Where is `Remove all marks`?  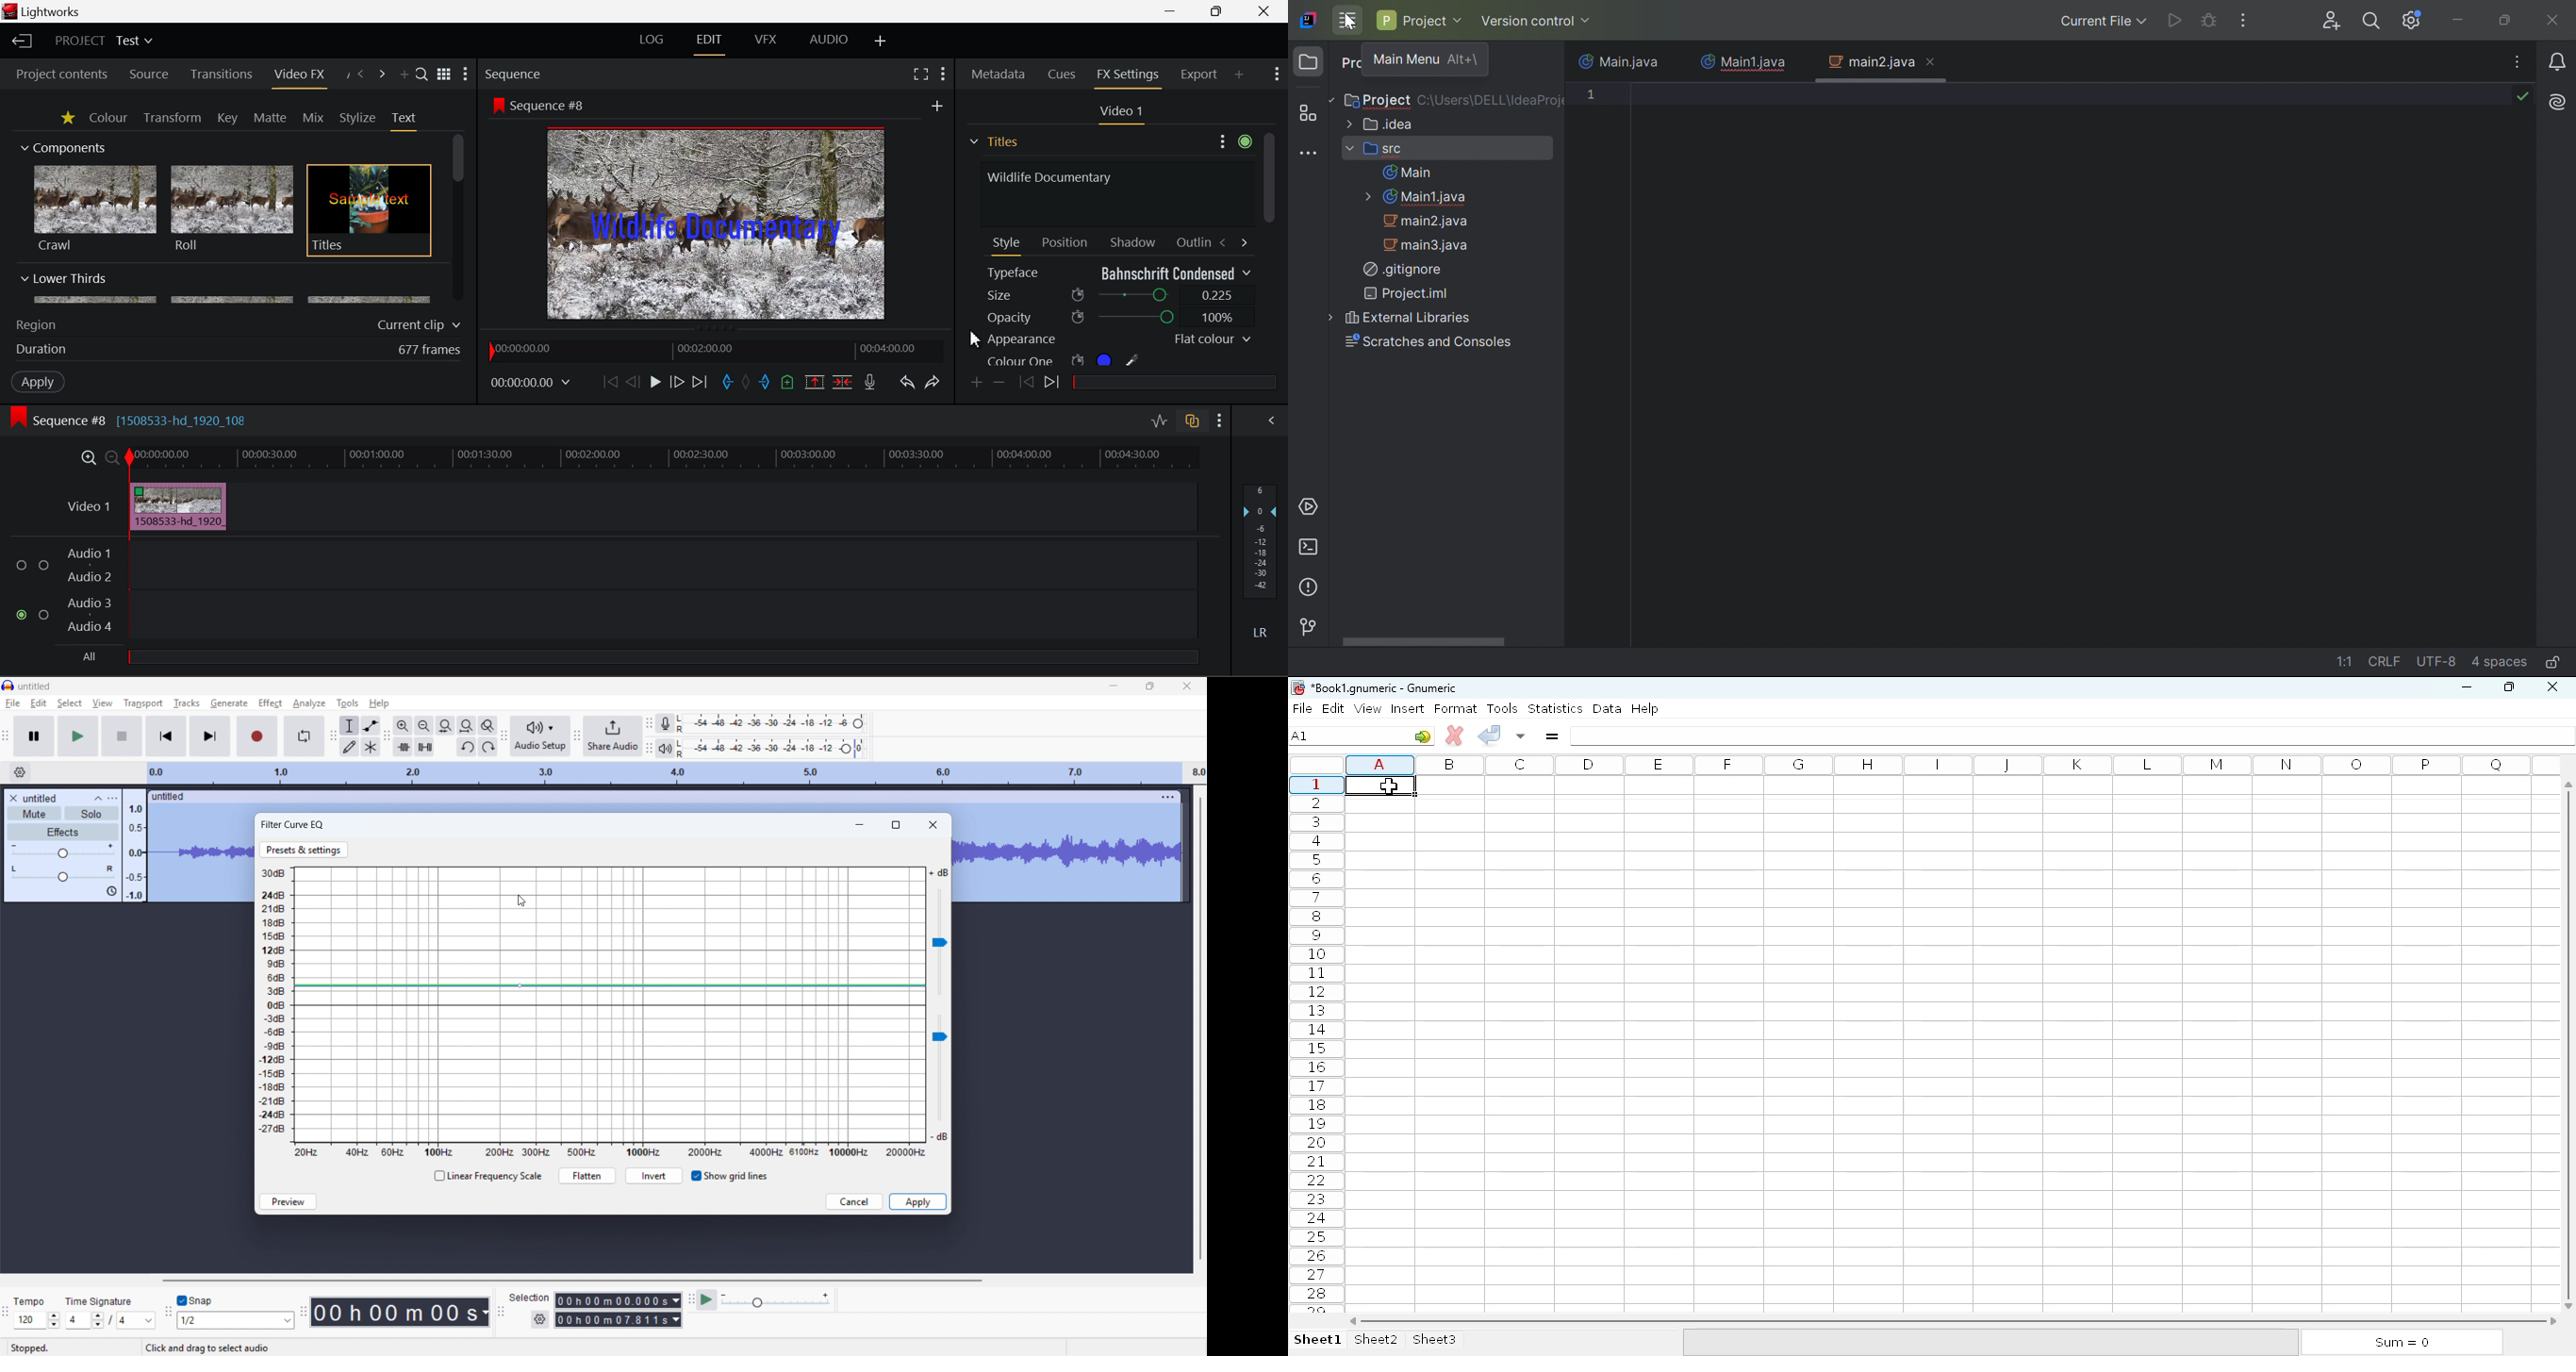 Remove all marks is located at coordinates (747, 384).